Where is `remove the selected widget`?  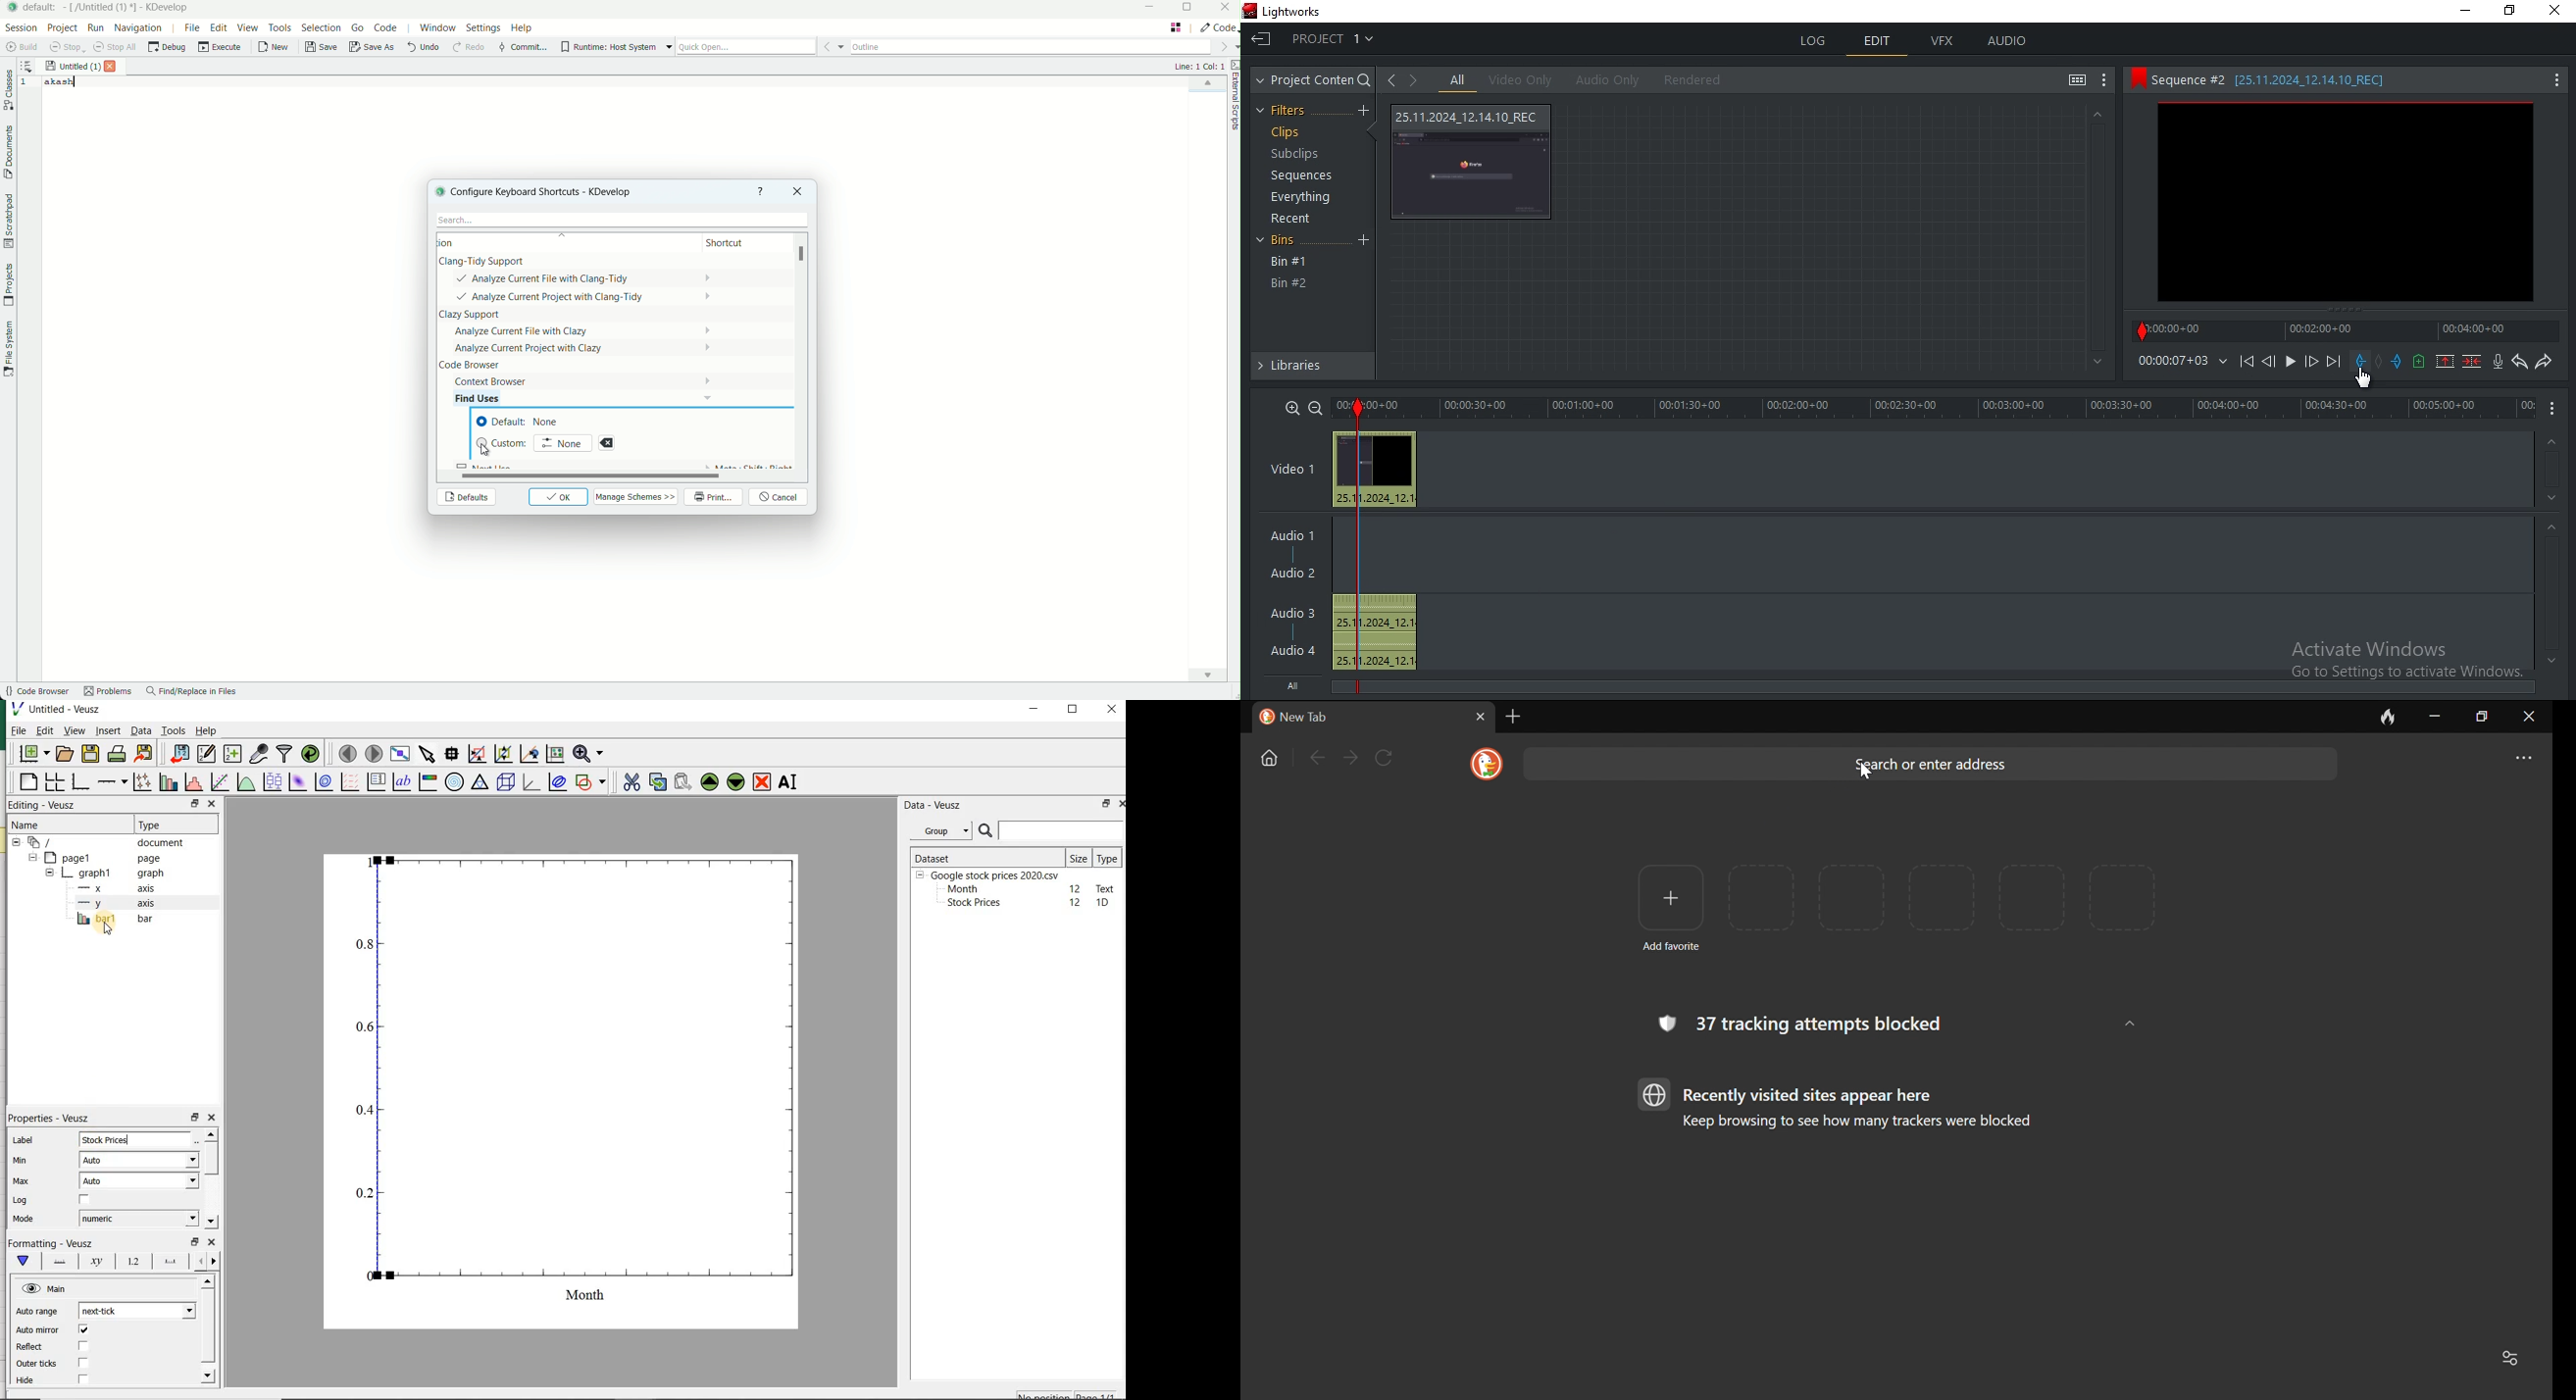 remove the selected widget is located at coordinates (763, 782).